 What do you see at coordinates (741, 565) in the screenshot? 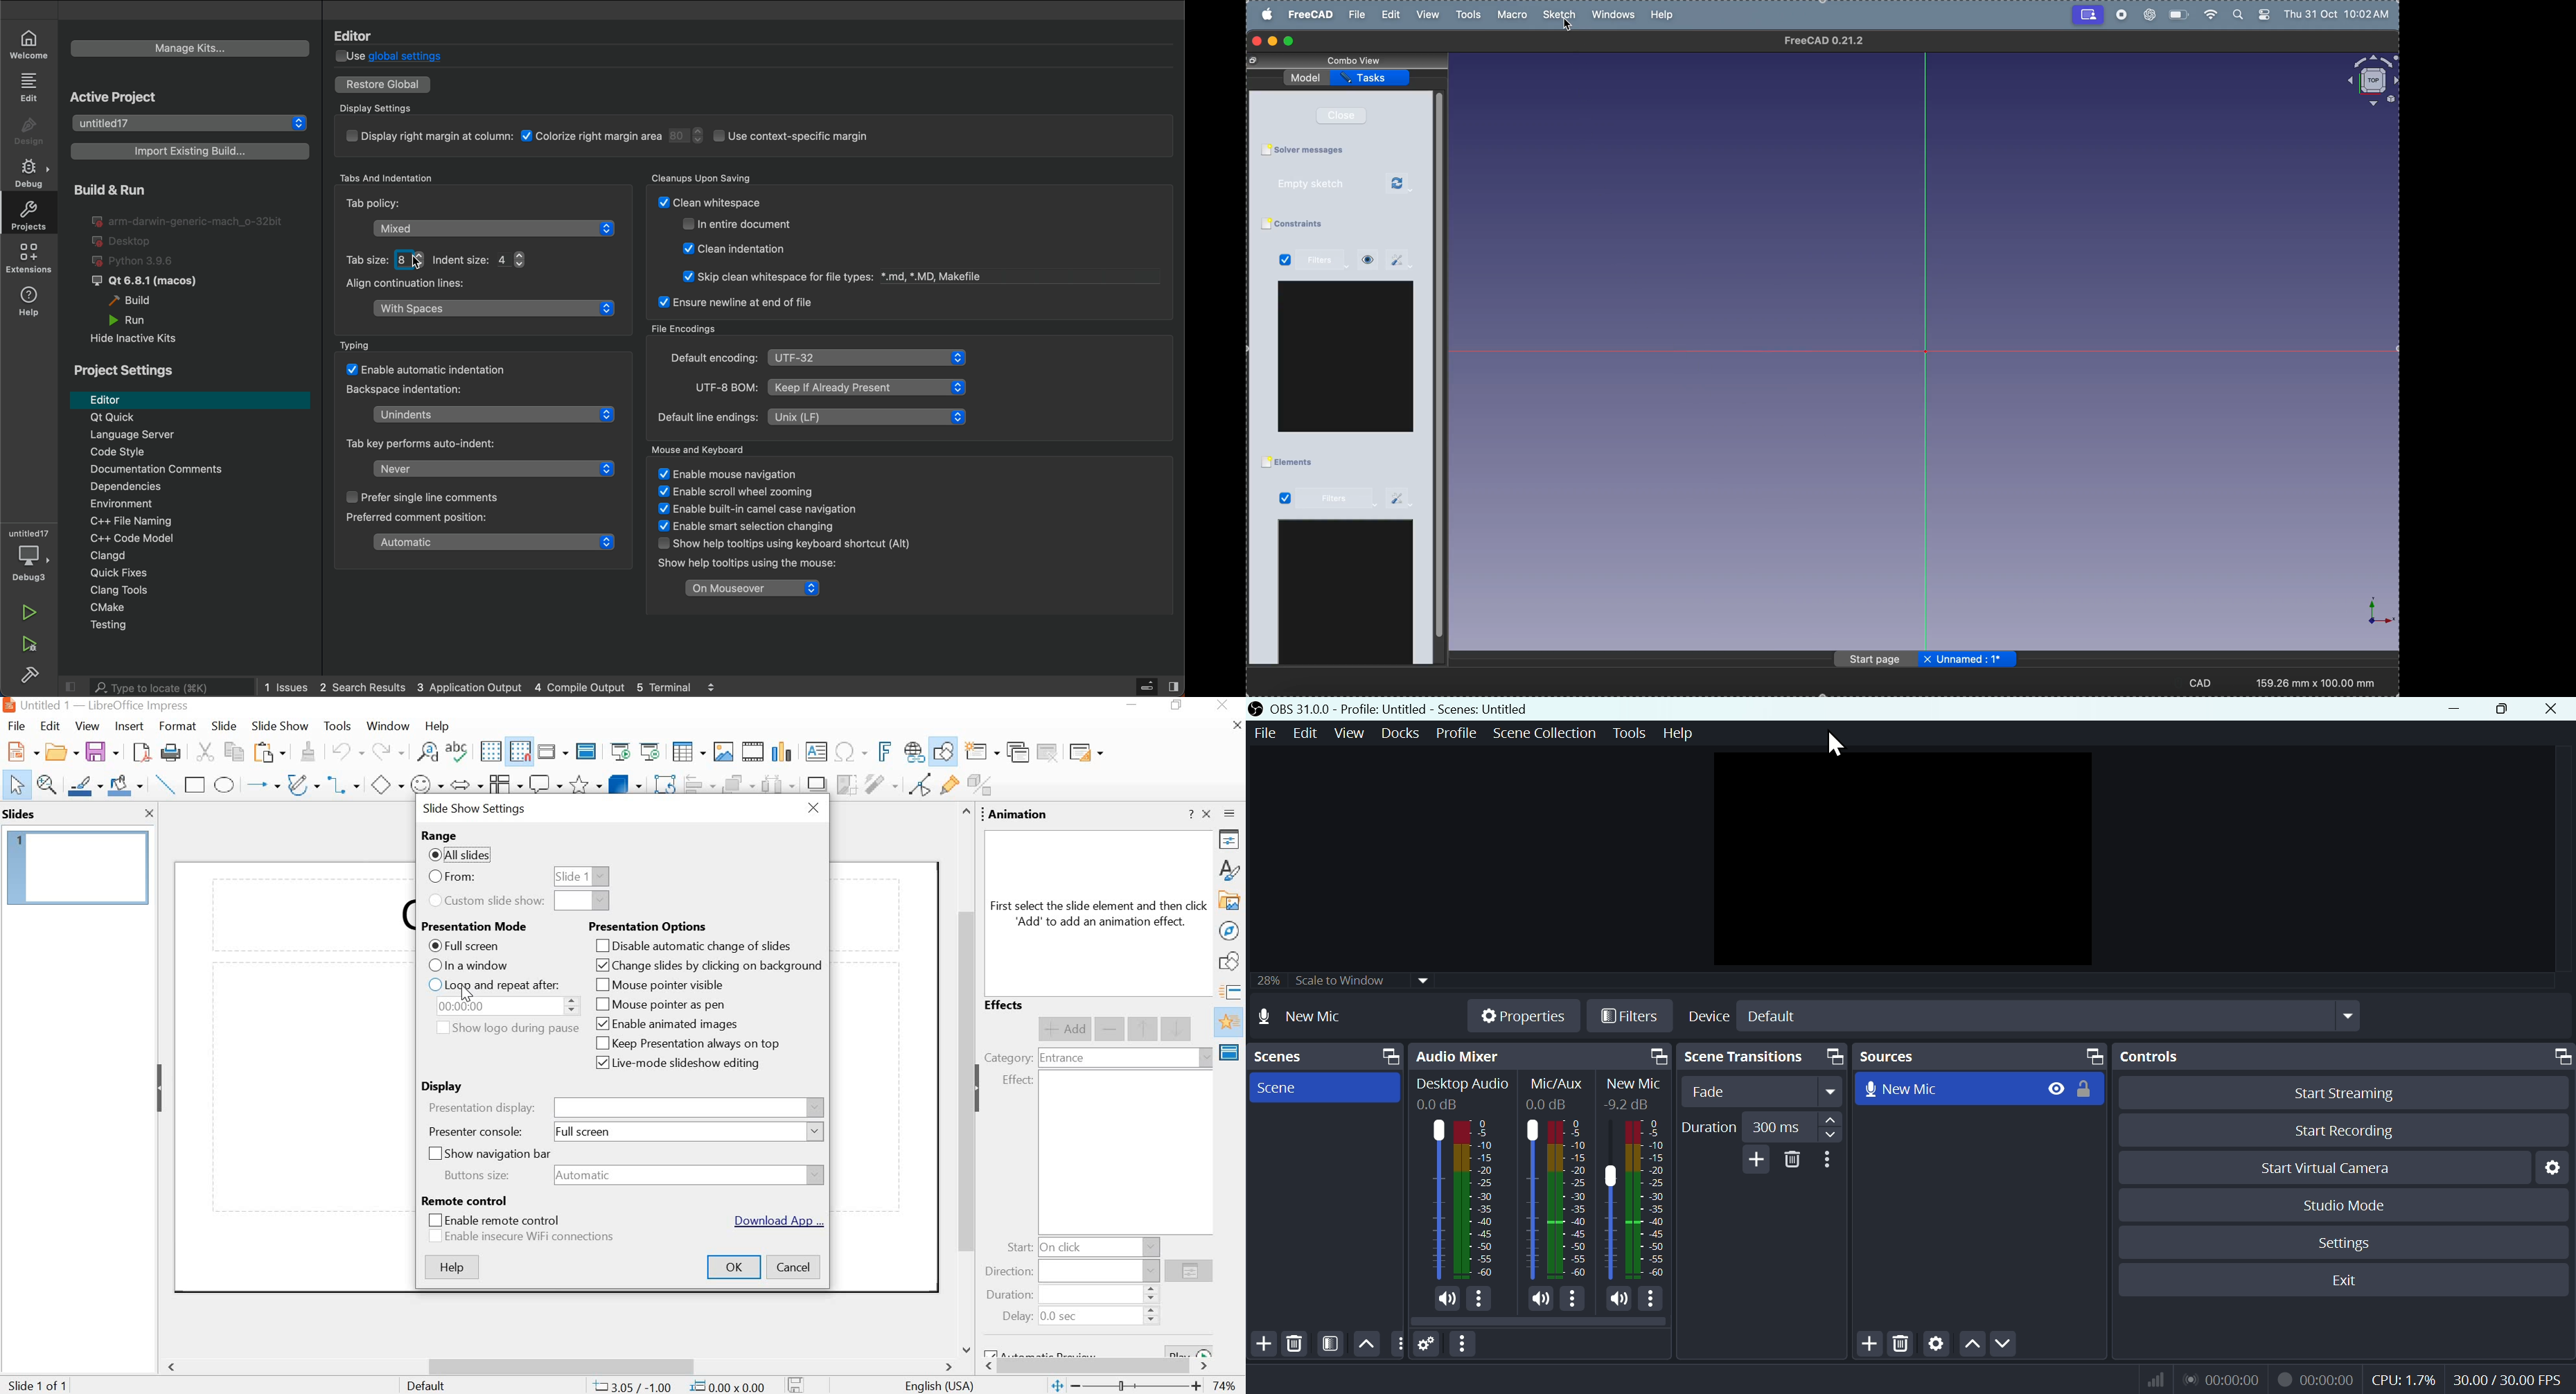
I see `show help tootlips` at bounding box center [741, 565].